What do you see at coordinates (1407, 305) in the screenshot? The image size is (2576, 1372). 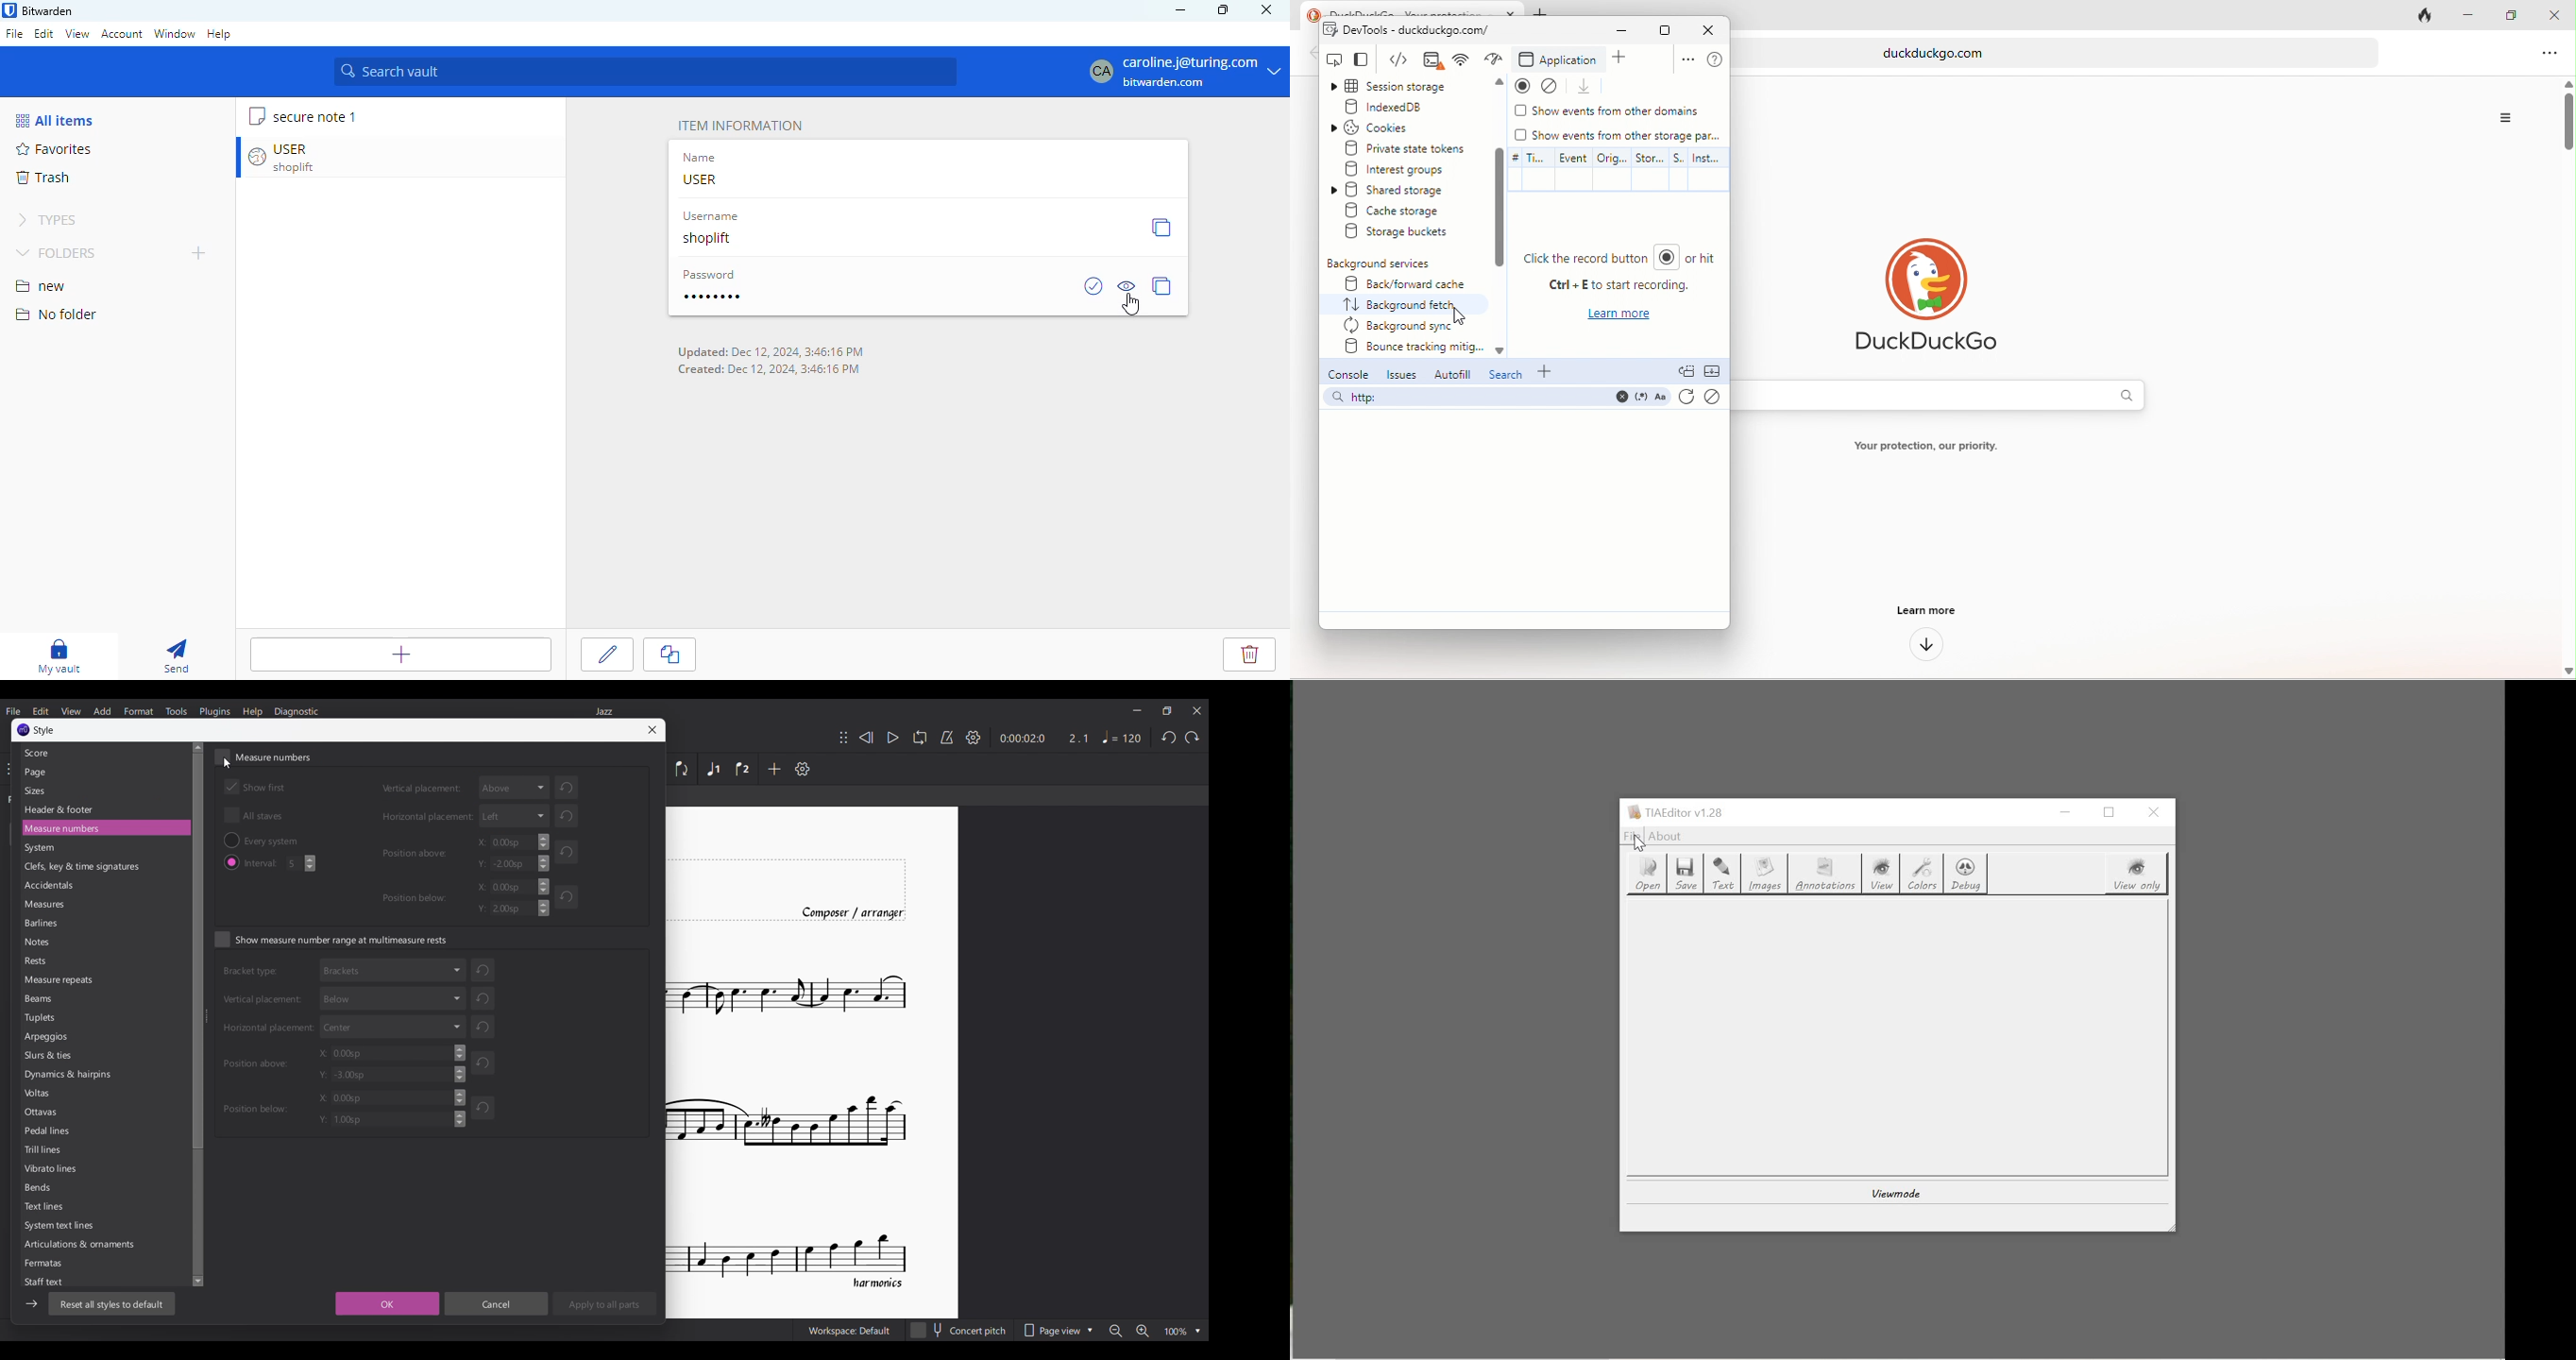 I see `select option` at bounding box center [1407, 305].